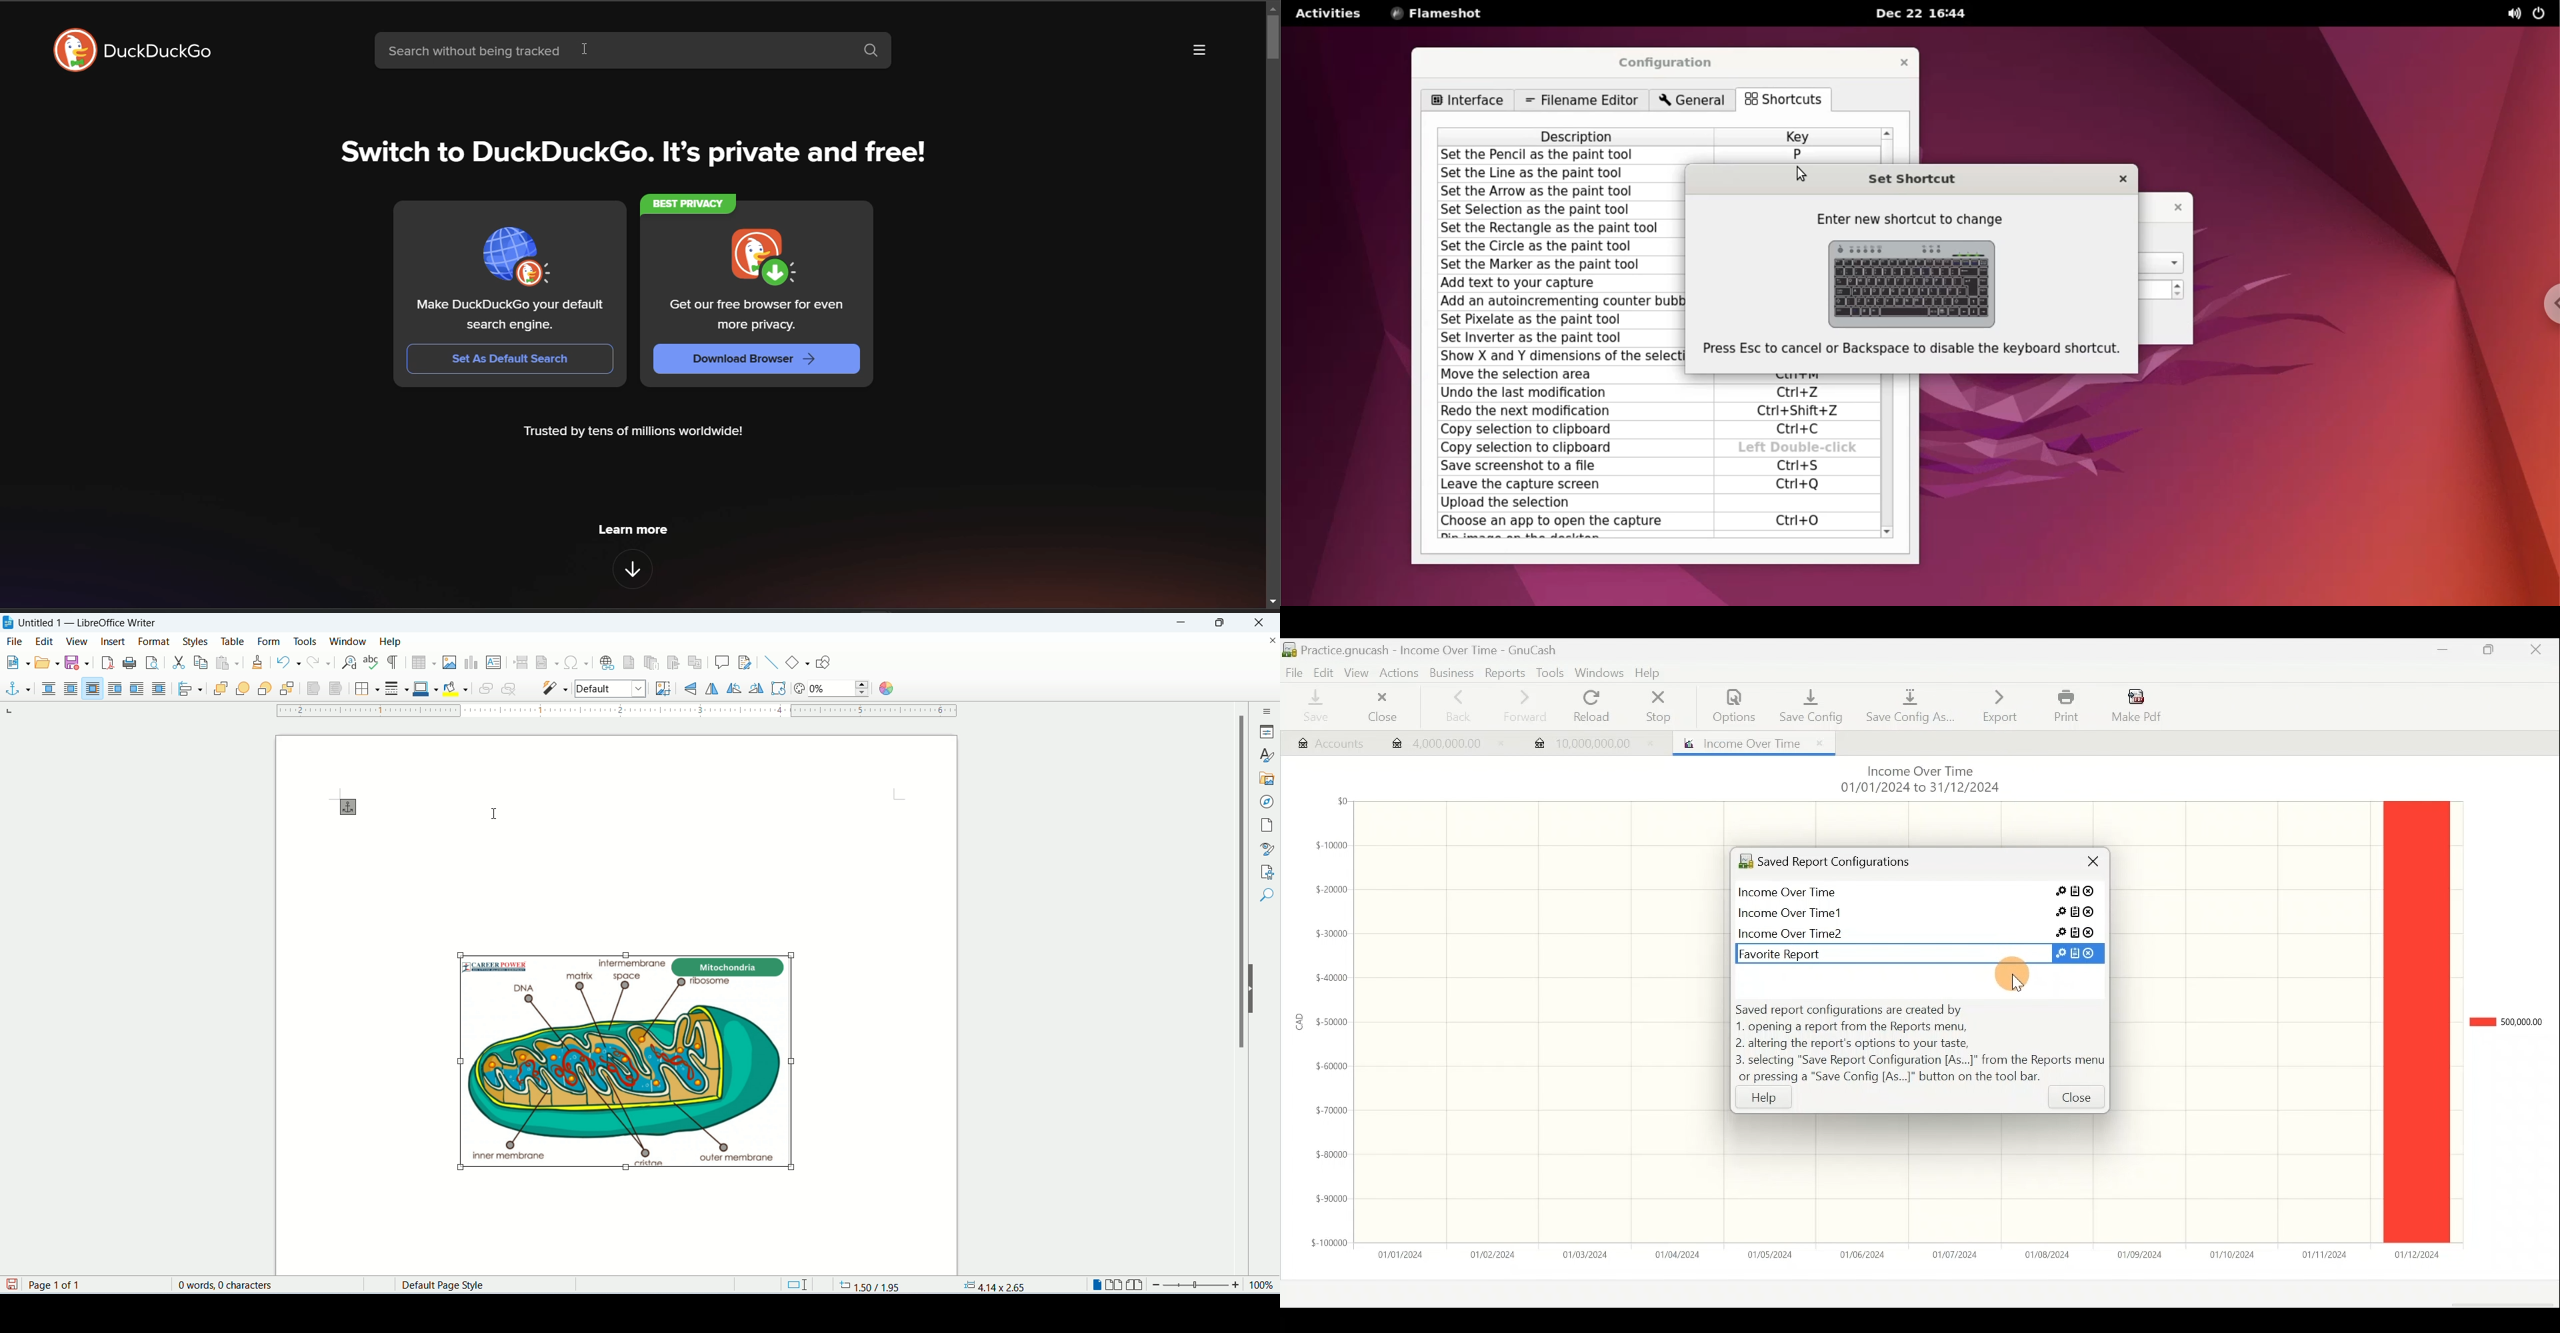 This screenshot has width=2576, height=1344. What do you see at coordinates (556, 687) in the screenshot?
I see `filter` at bounding box center [556, 687].